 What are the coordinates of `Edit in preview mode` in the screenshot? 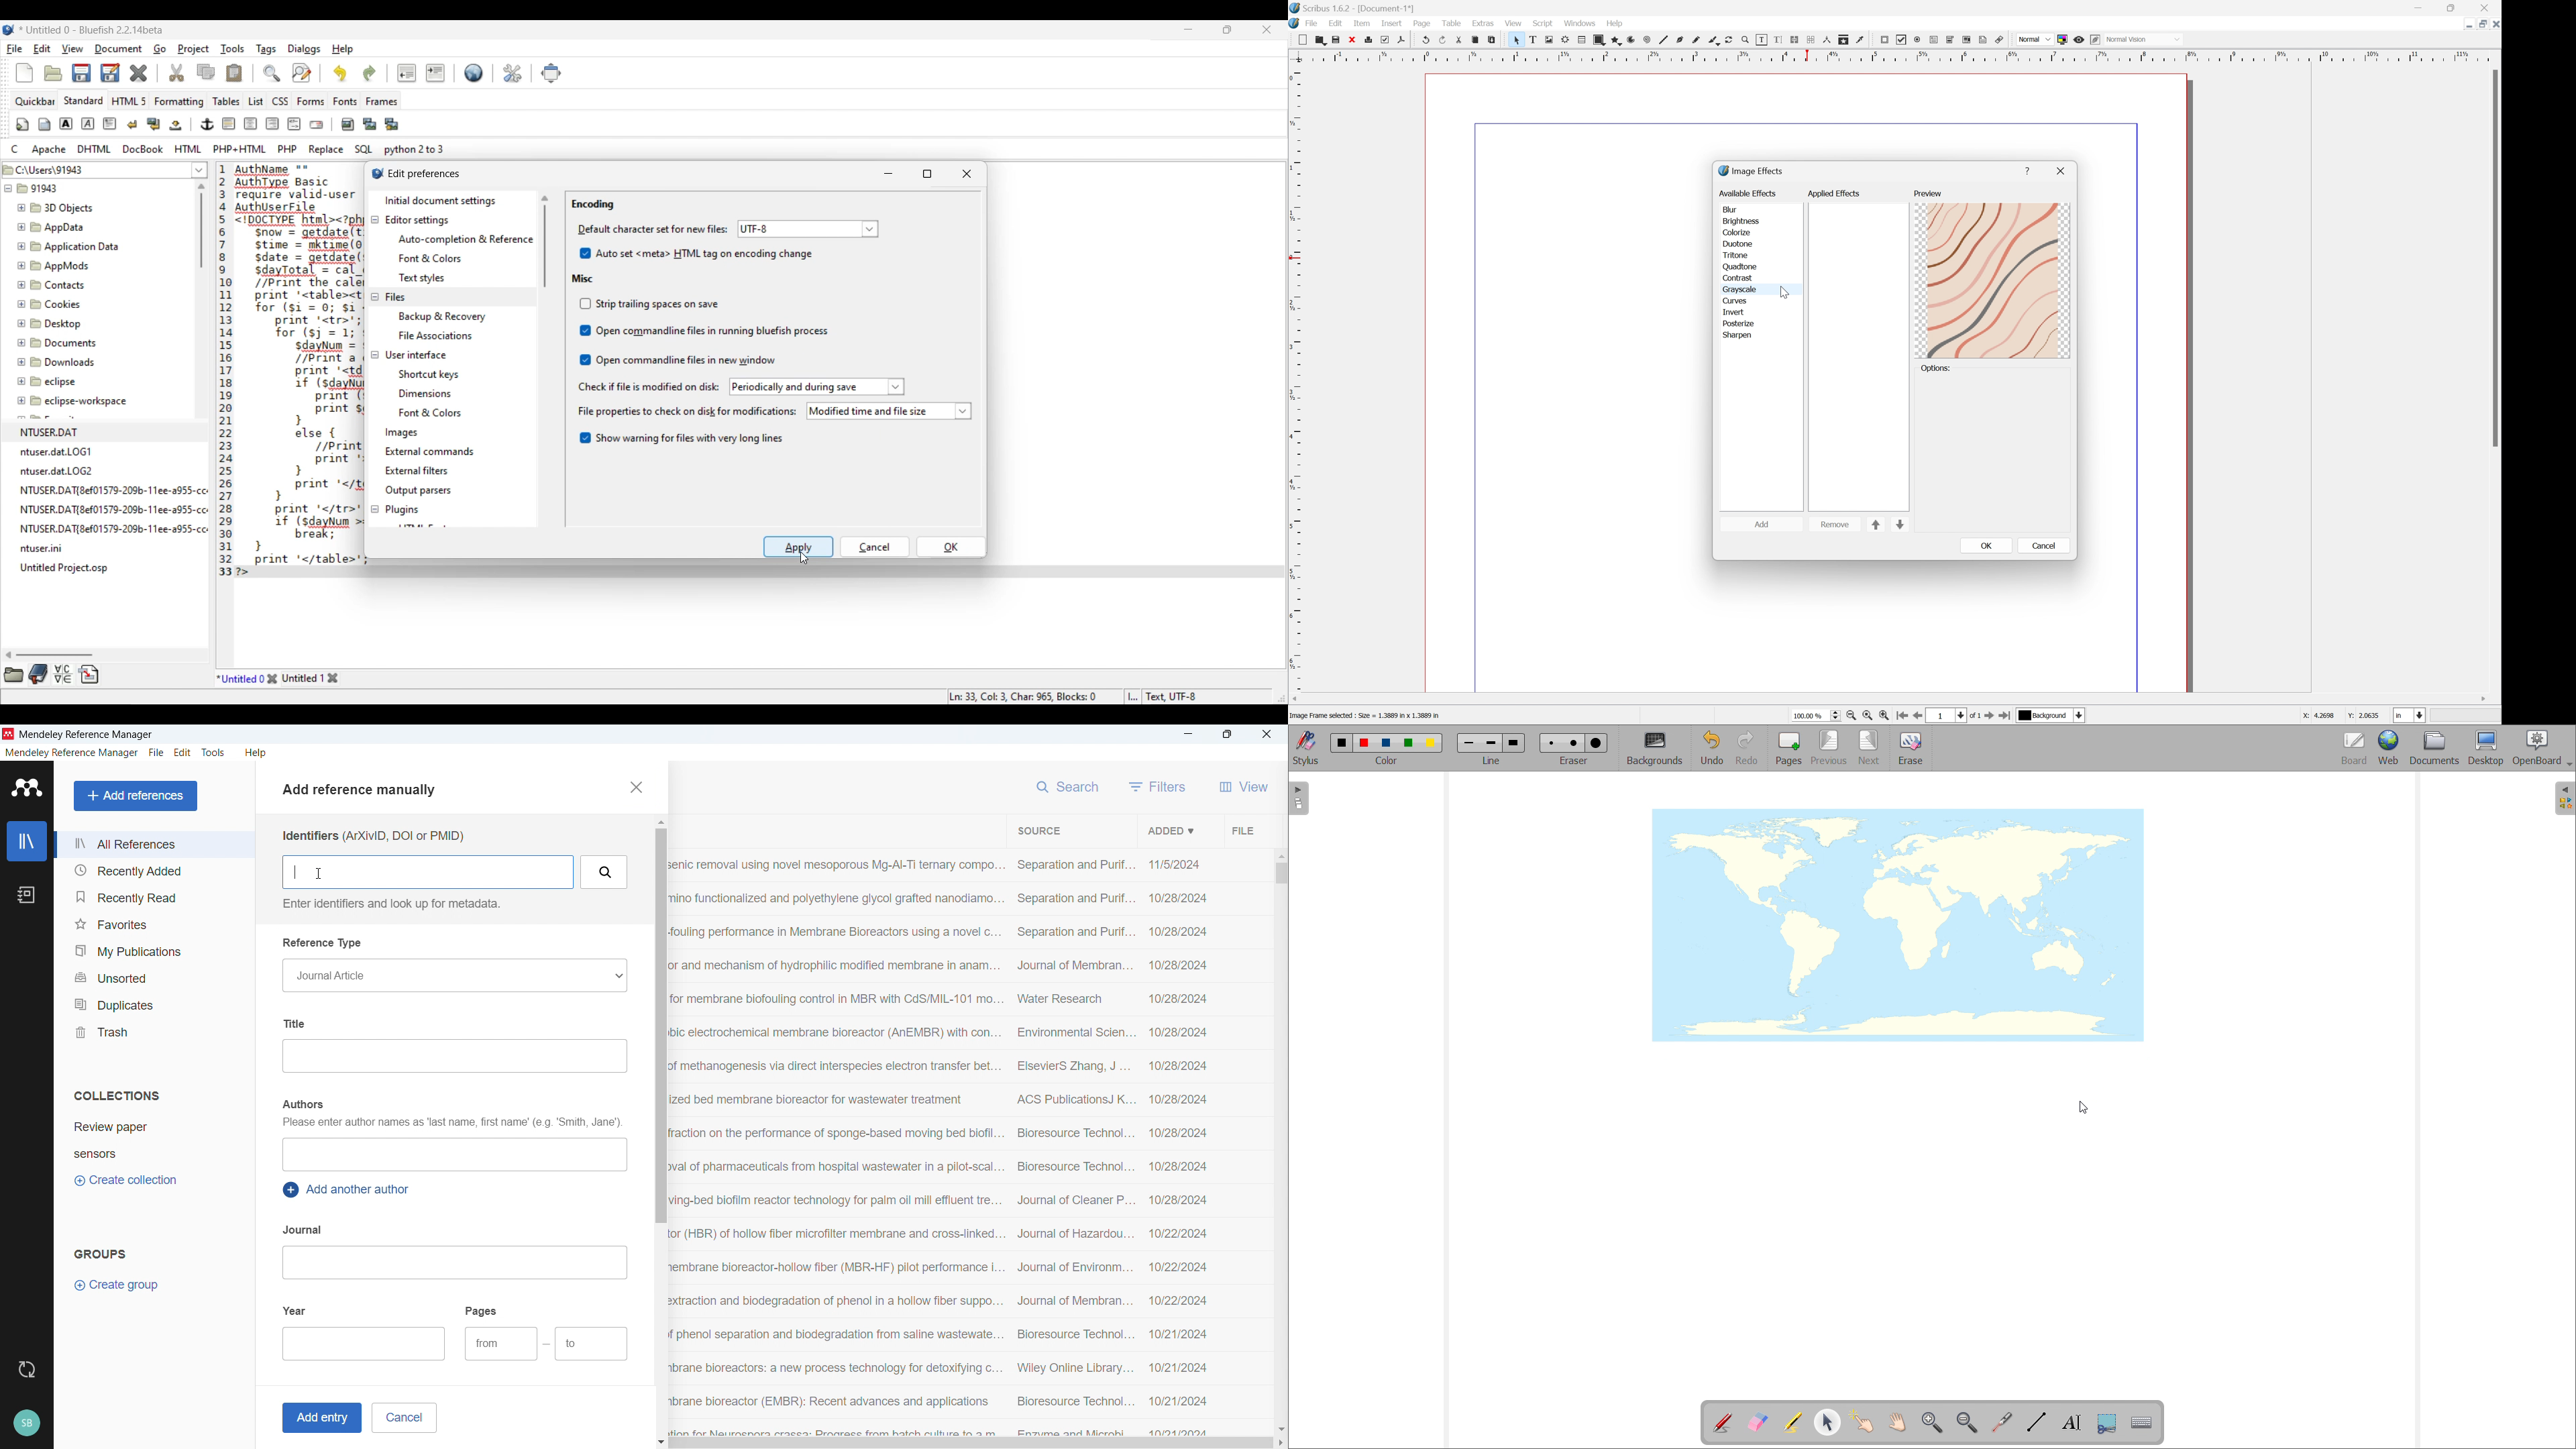 It's located at (2097, 38).